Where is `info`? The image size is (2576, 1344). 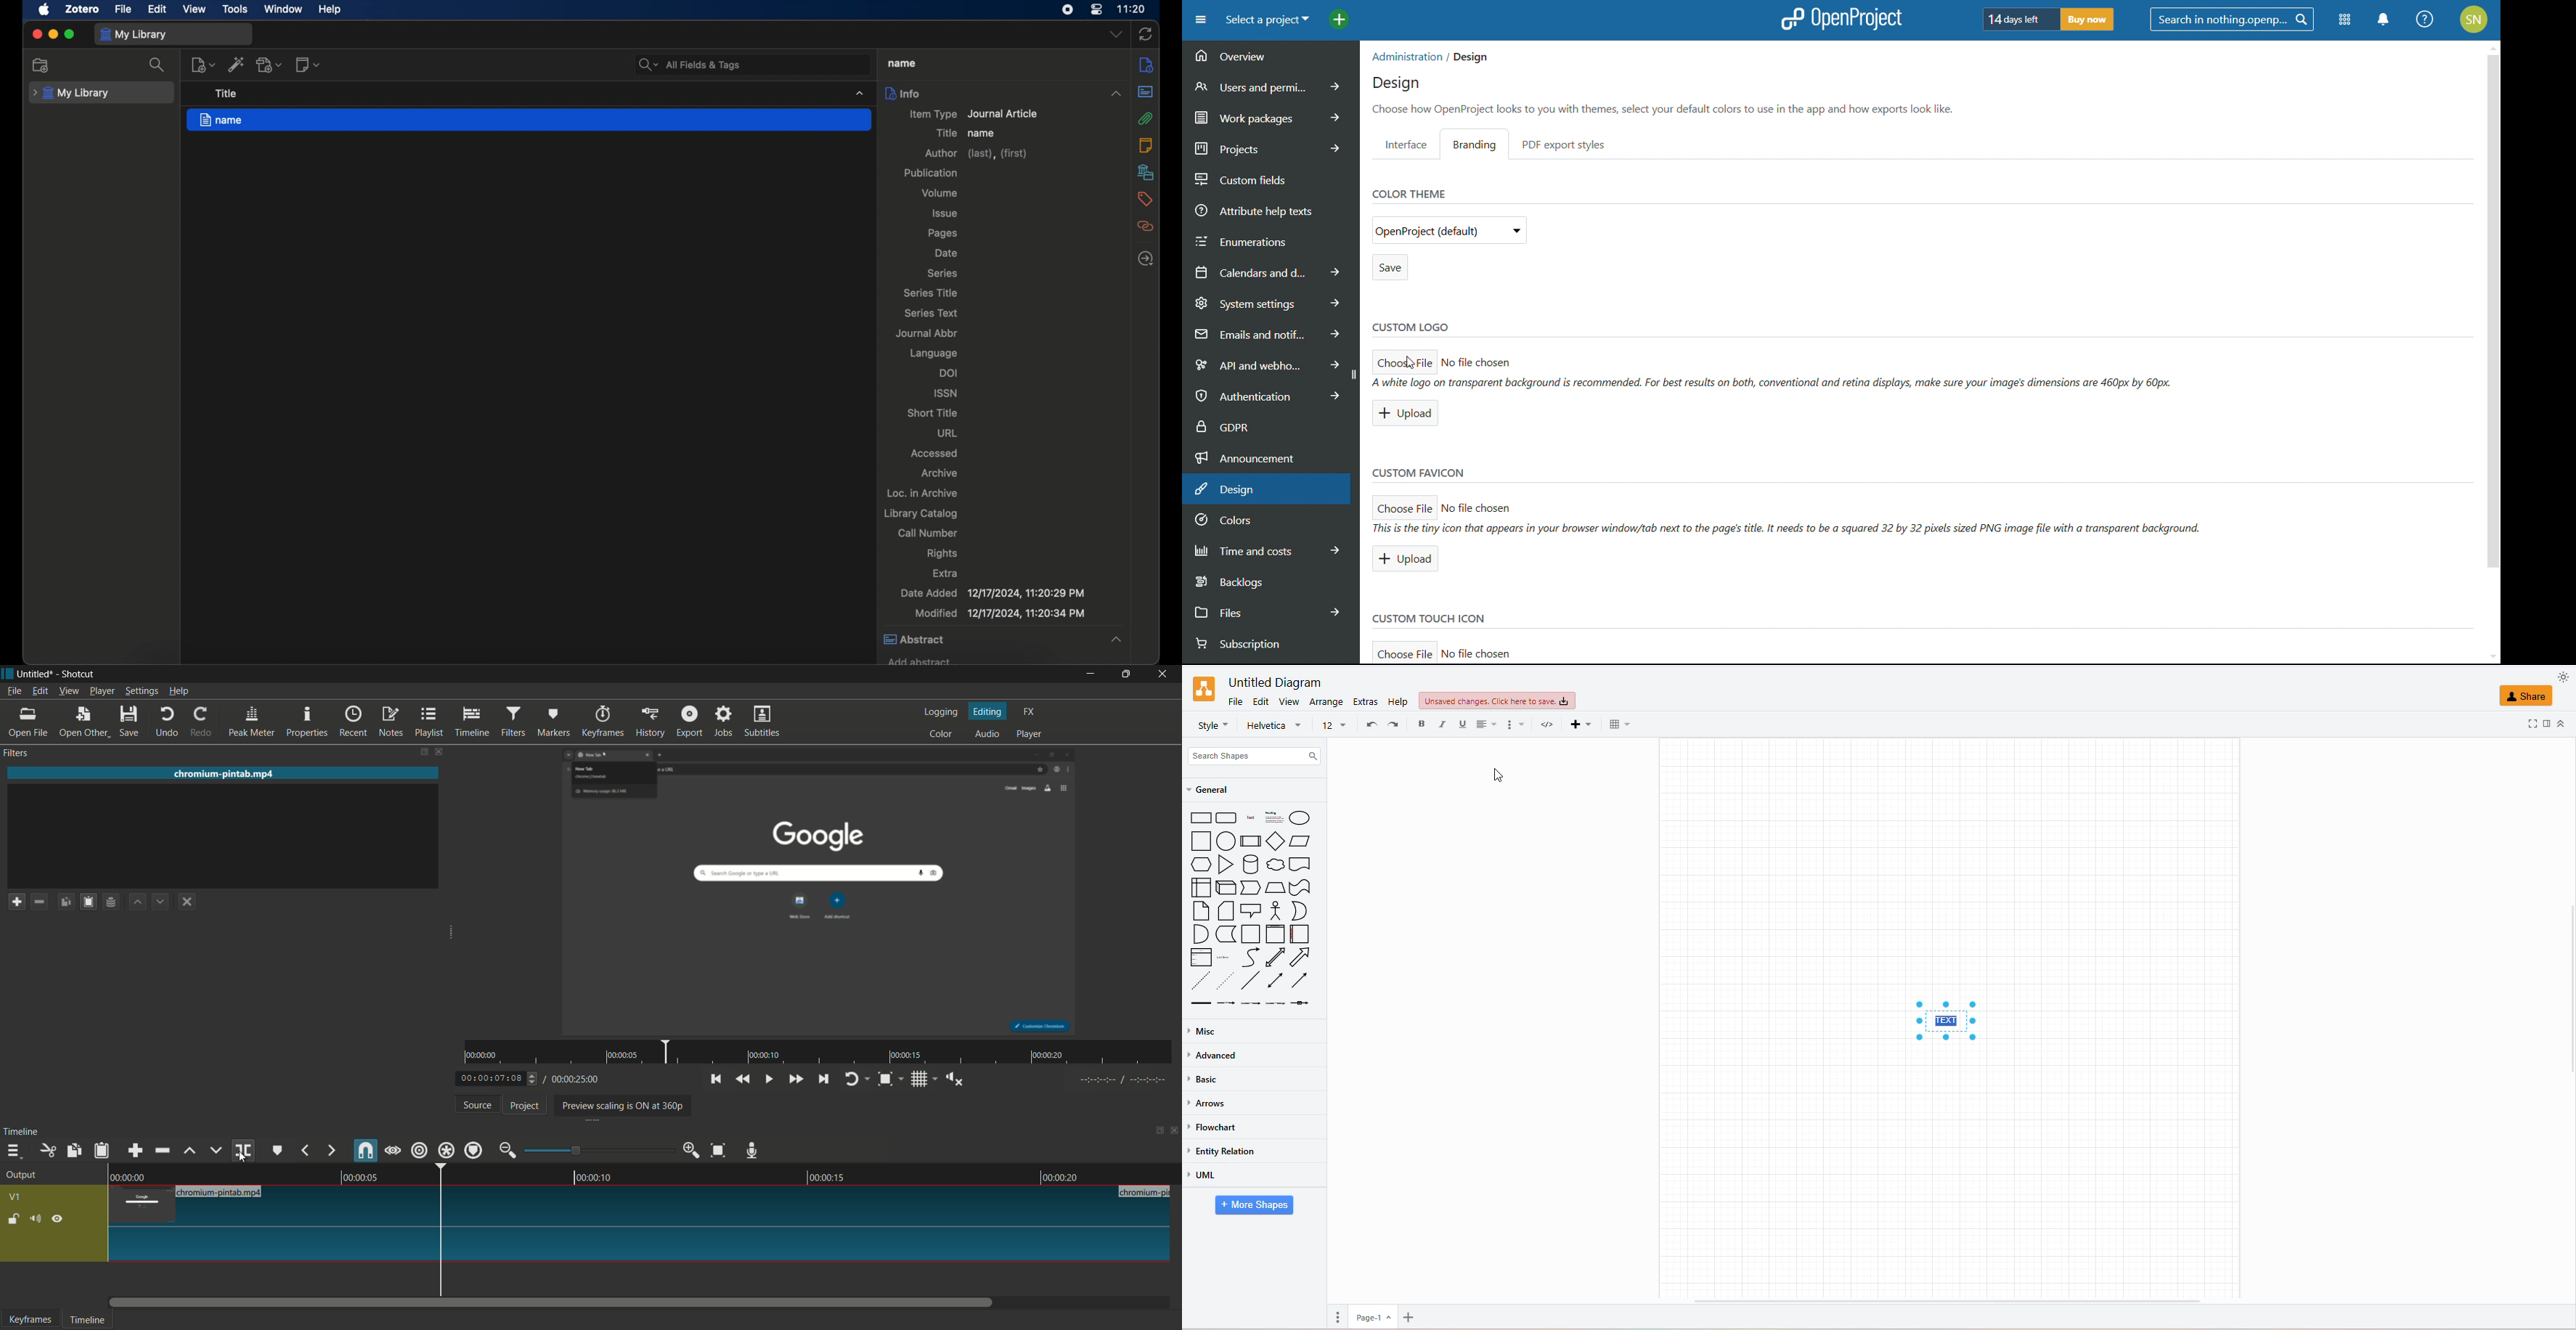 info is located at coordinates (1004, 92).